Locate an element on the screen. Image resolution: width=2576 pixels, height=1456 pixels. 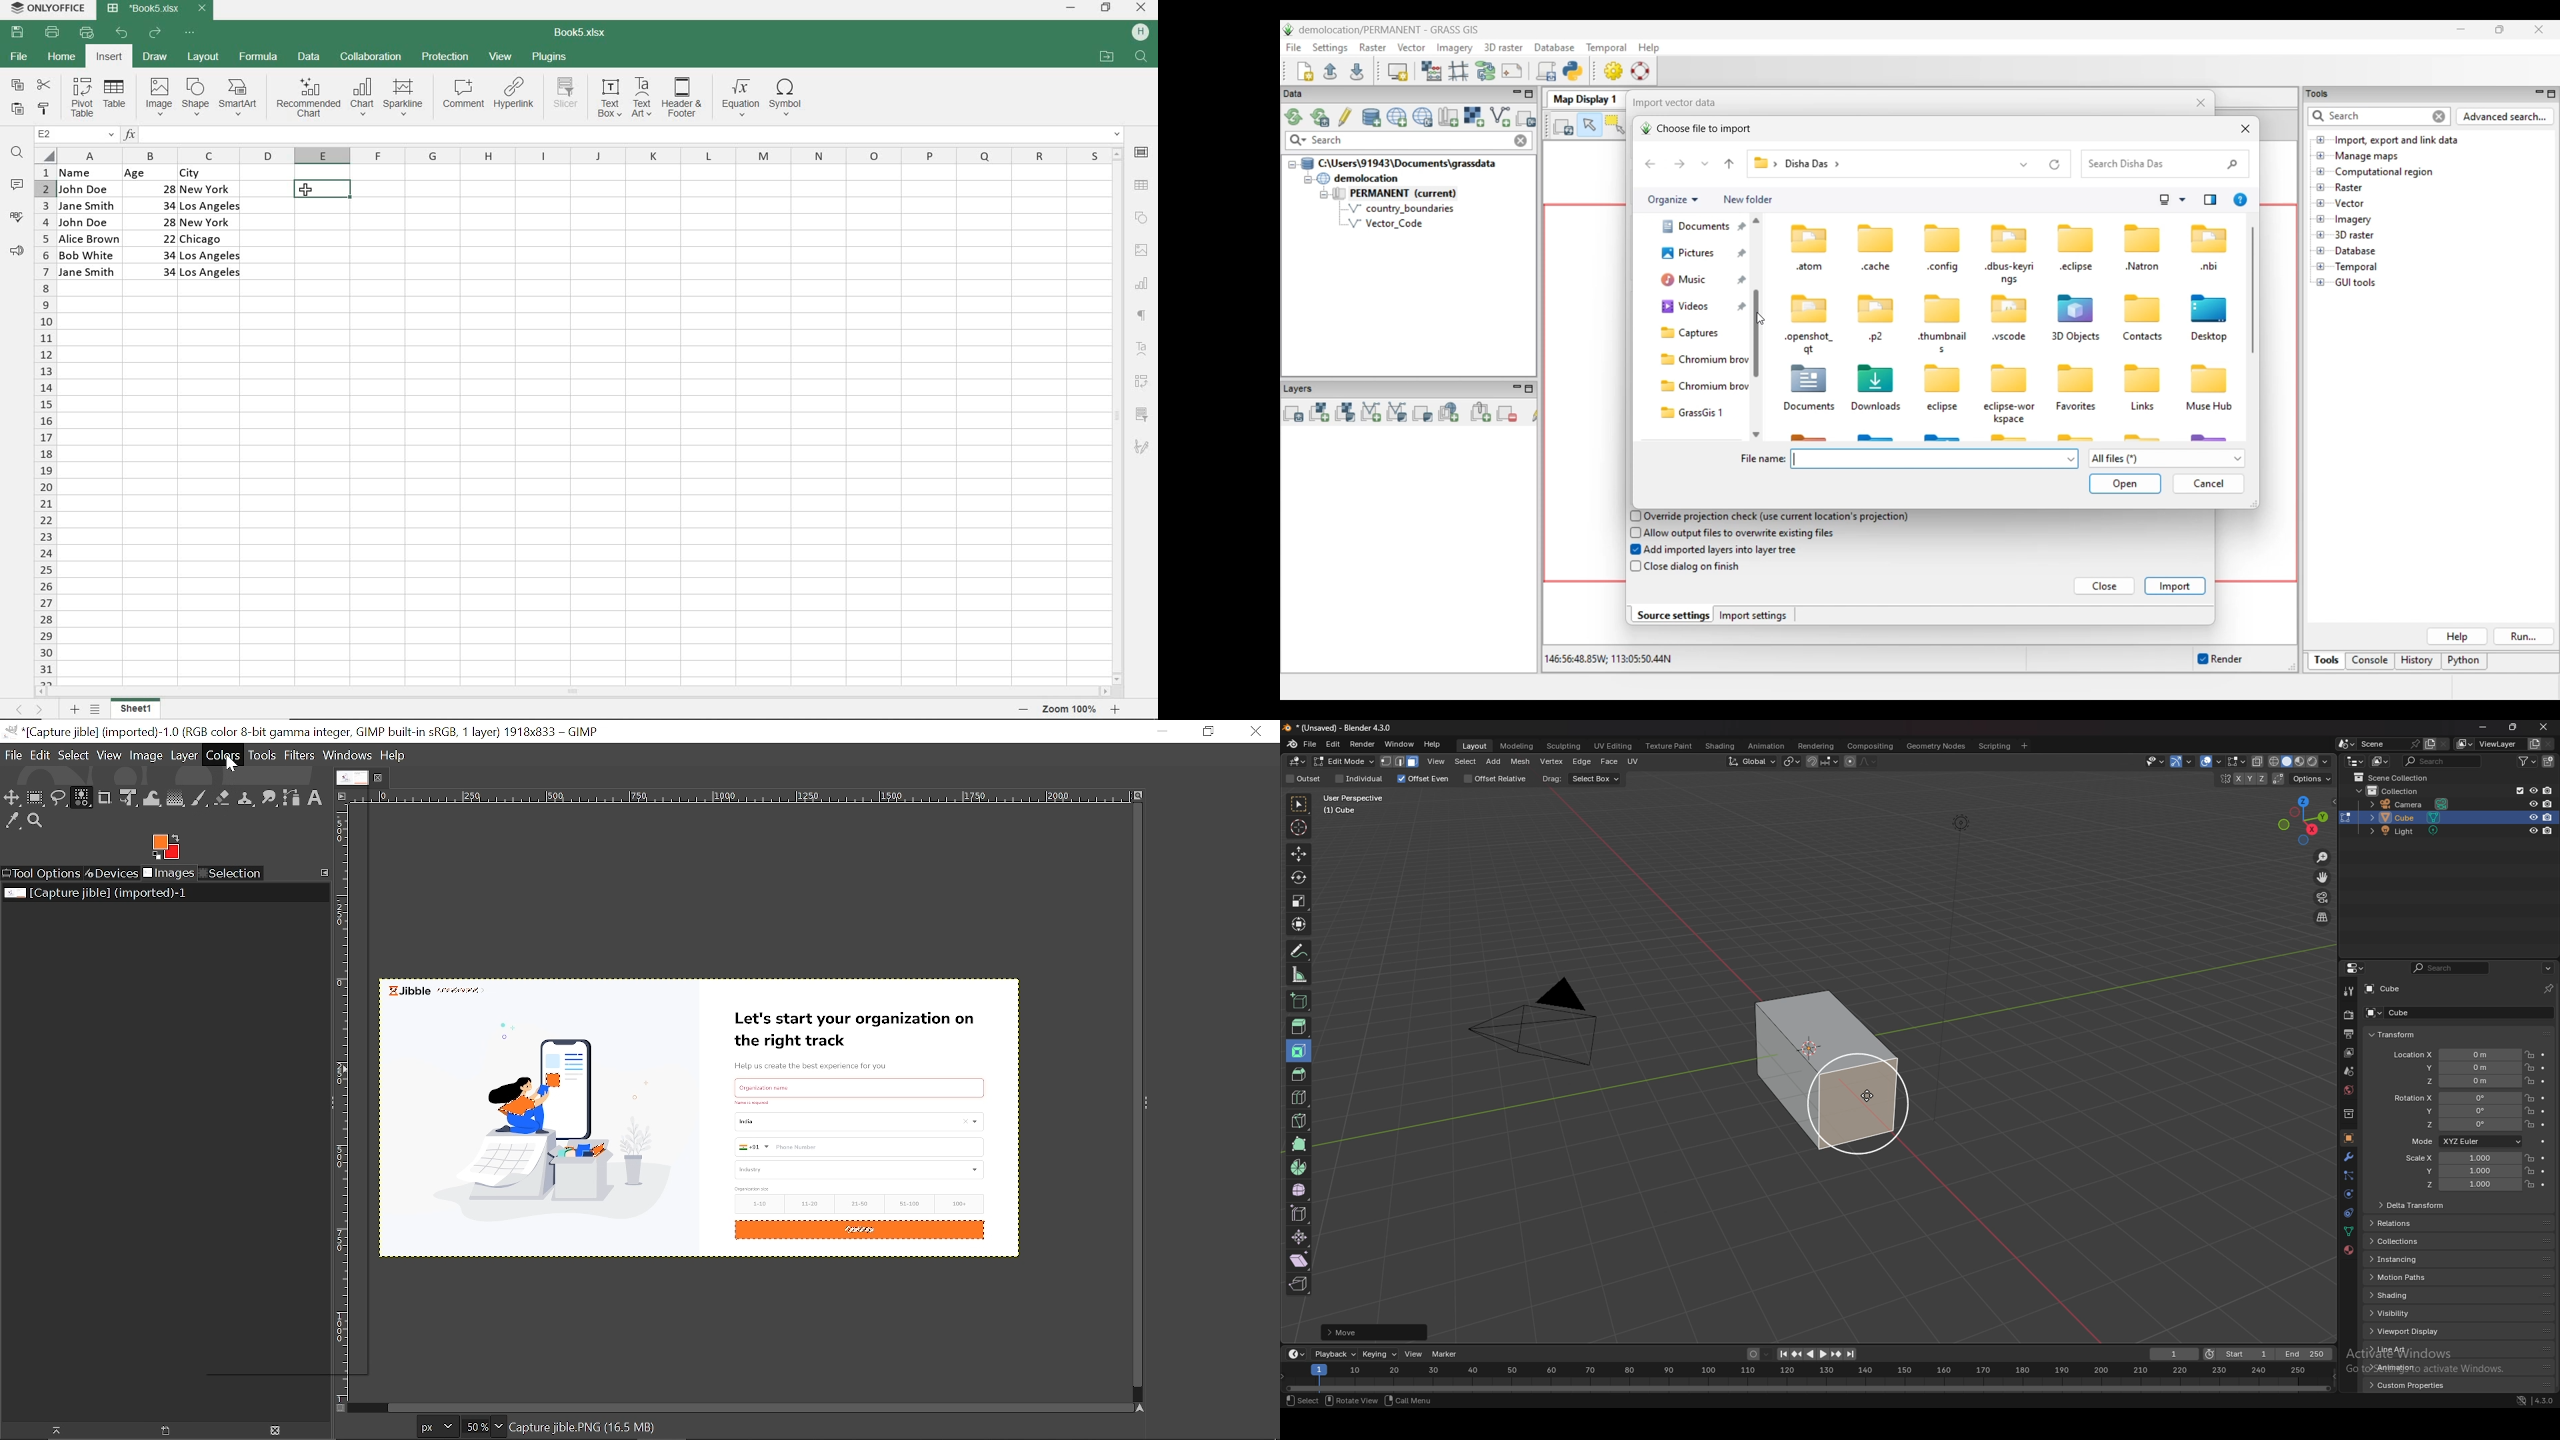
auto keying is located at coordinates (1759, 1354).